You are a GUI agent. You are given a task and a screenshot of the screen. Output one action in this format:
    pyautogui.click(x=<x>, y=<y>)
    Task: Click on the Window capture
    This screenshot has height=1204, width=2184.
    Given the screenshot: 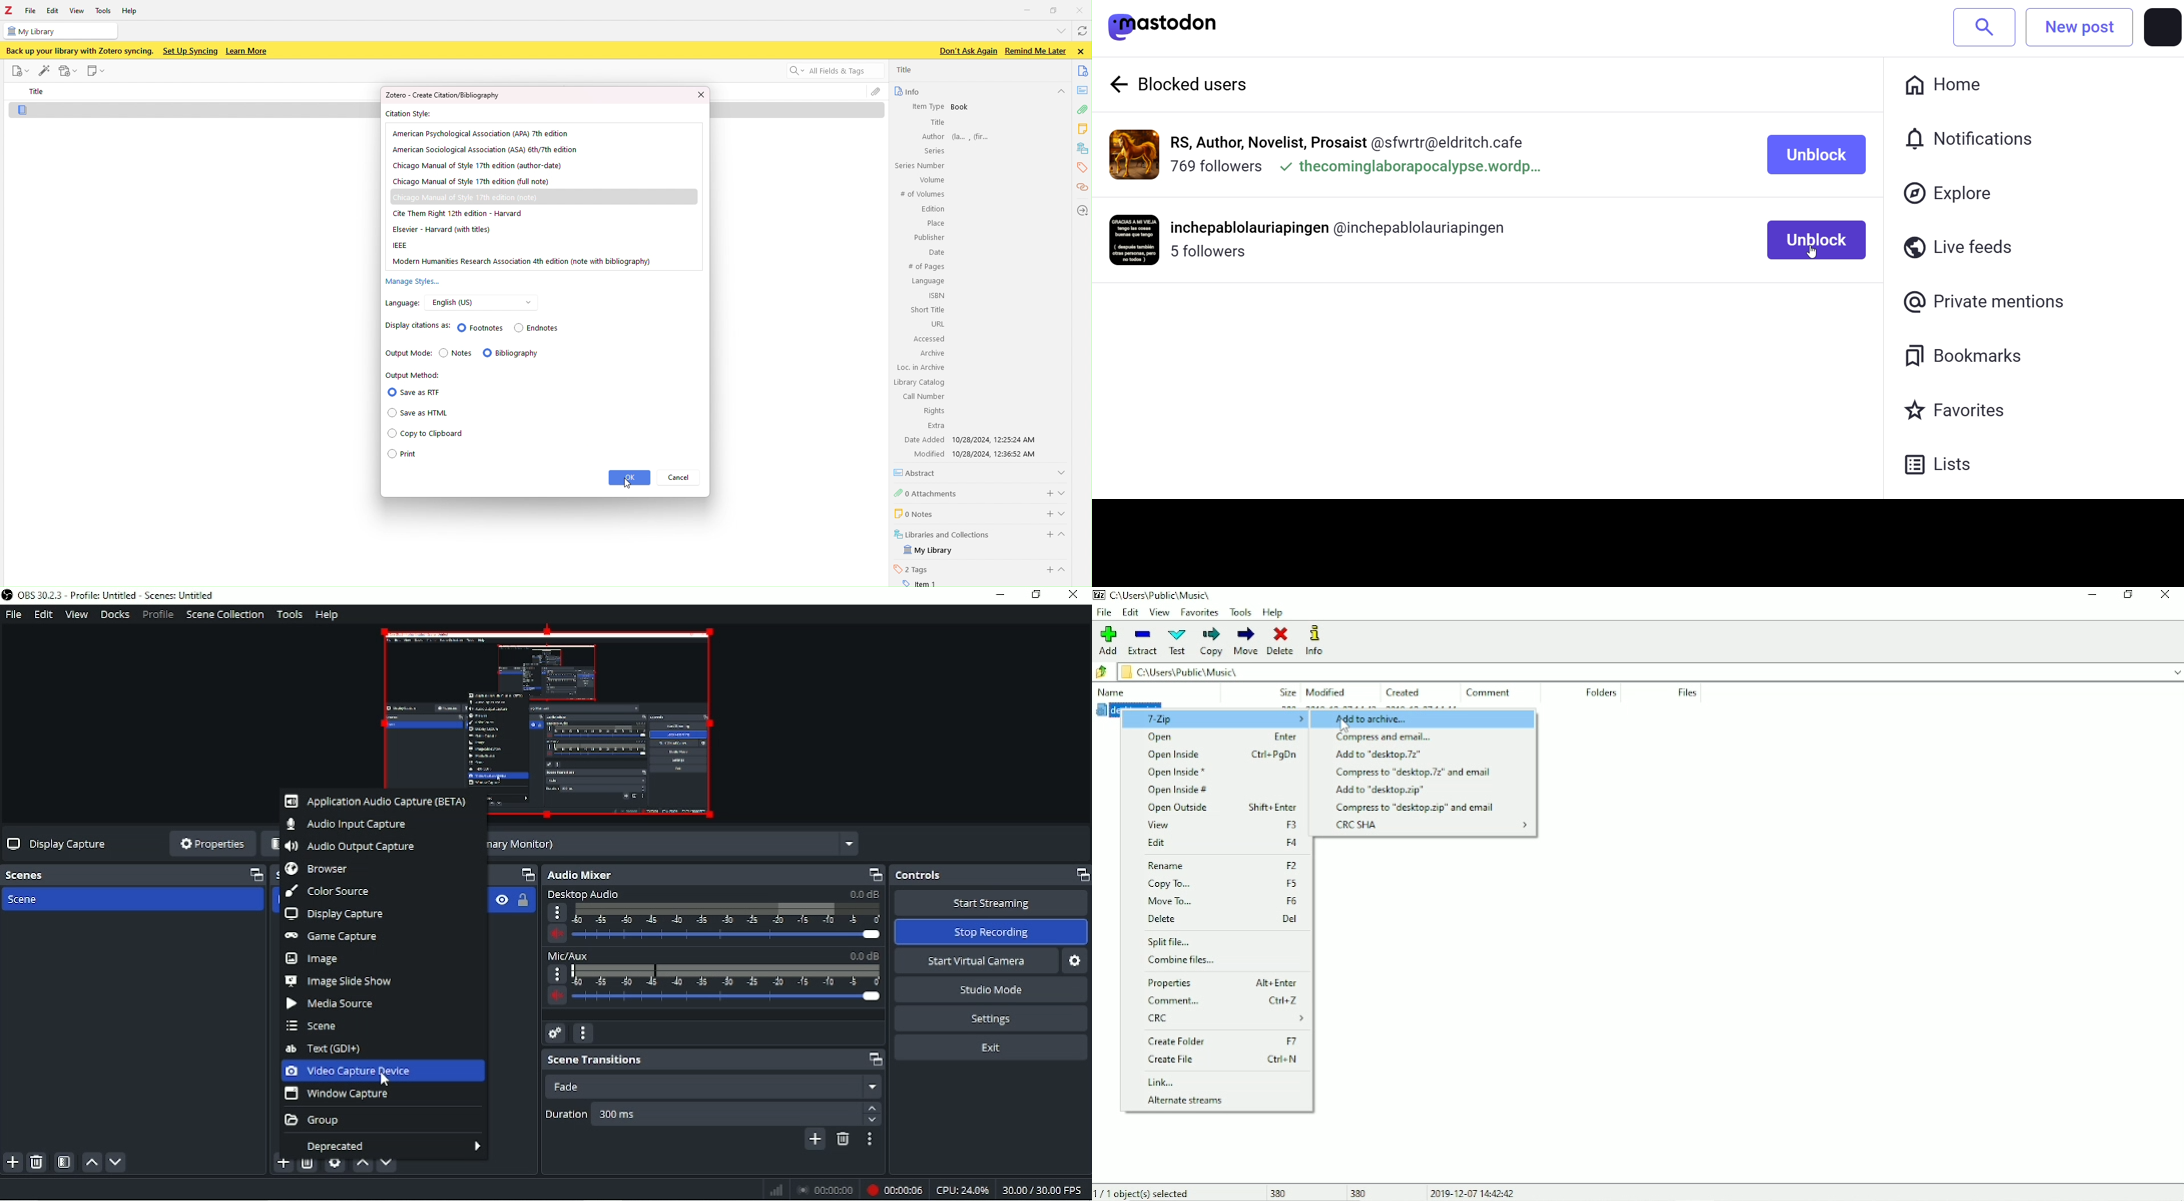 What is the action you would take?
    pyautogui.click(x=336, y=1095)
    